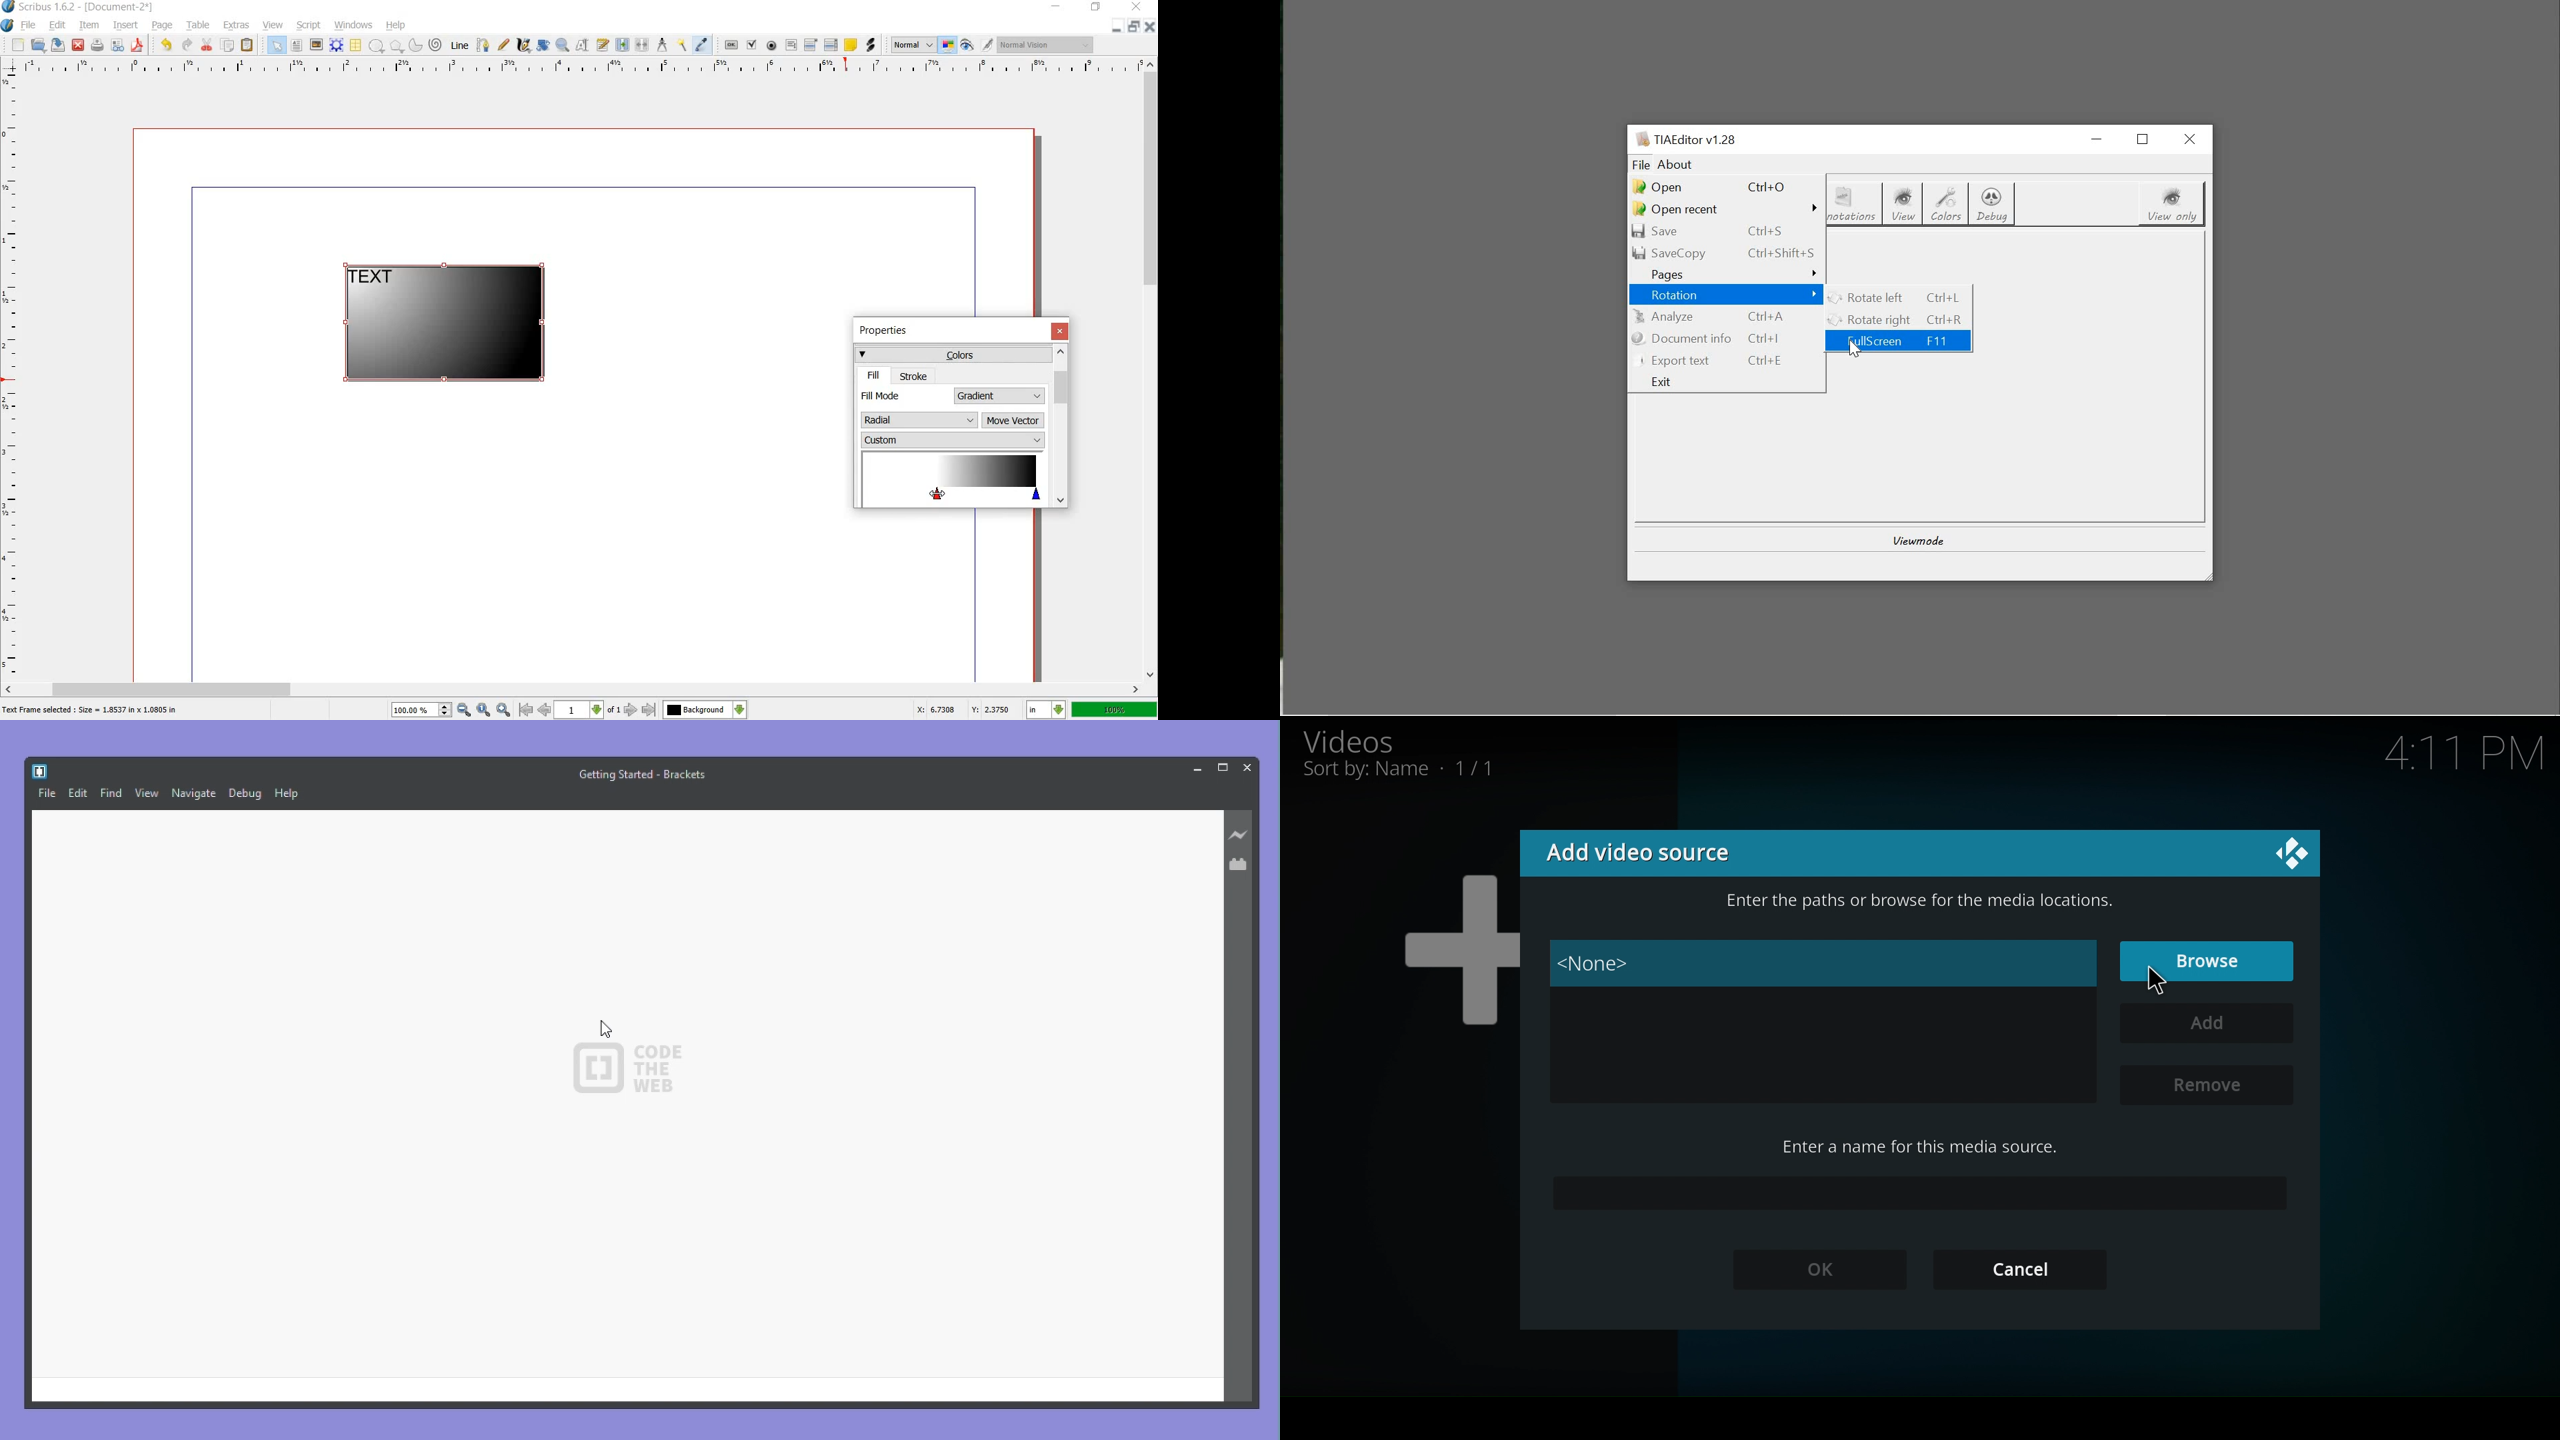 The height and width of the screenshot is (1456, 2576). I want to click on redo, so click(187, 46).